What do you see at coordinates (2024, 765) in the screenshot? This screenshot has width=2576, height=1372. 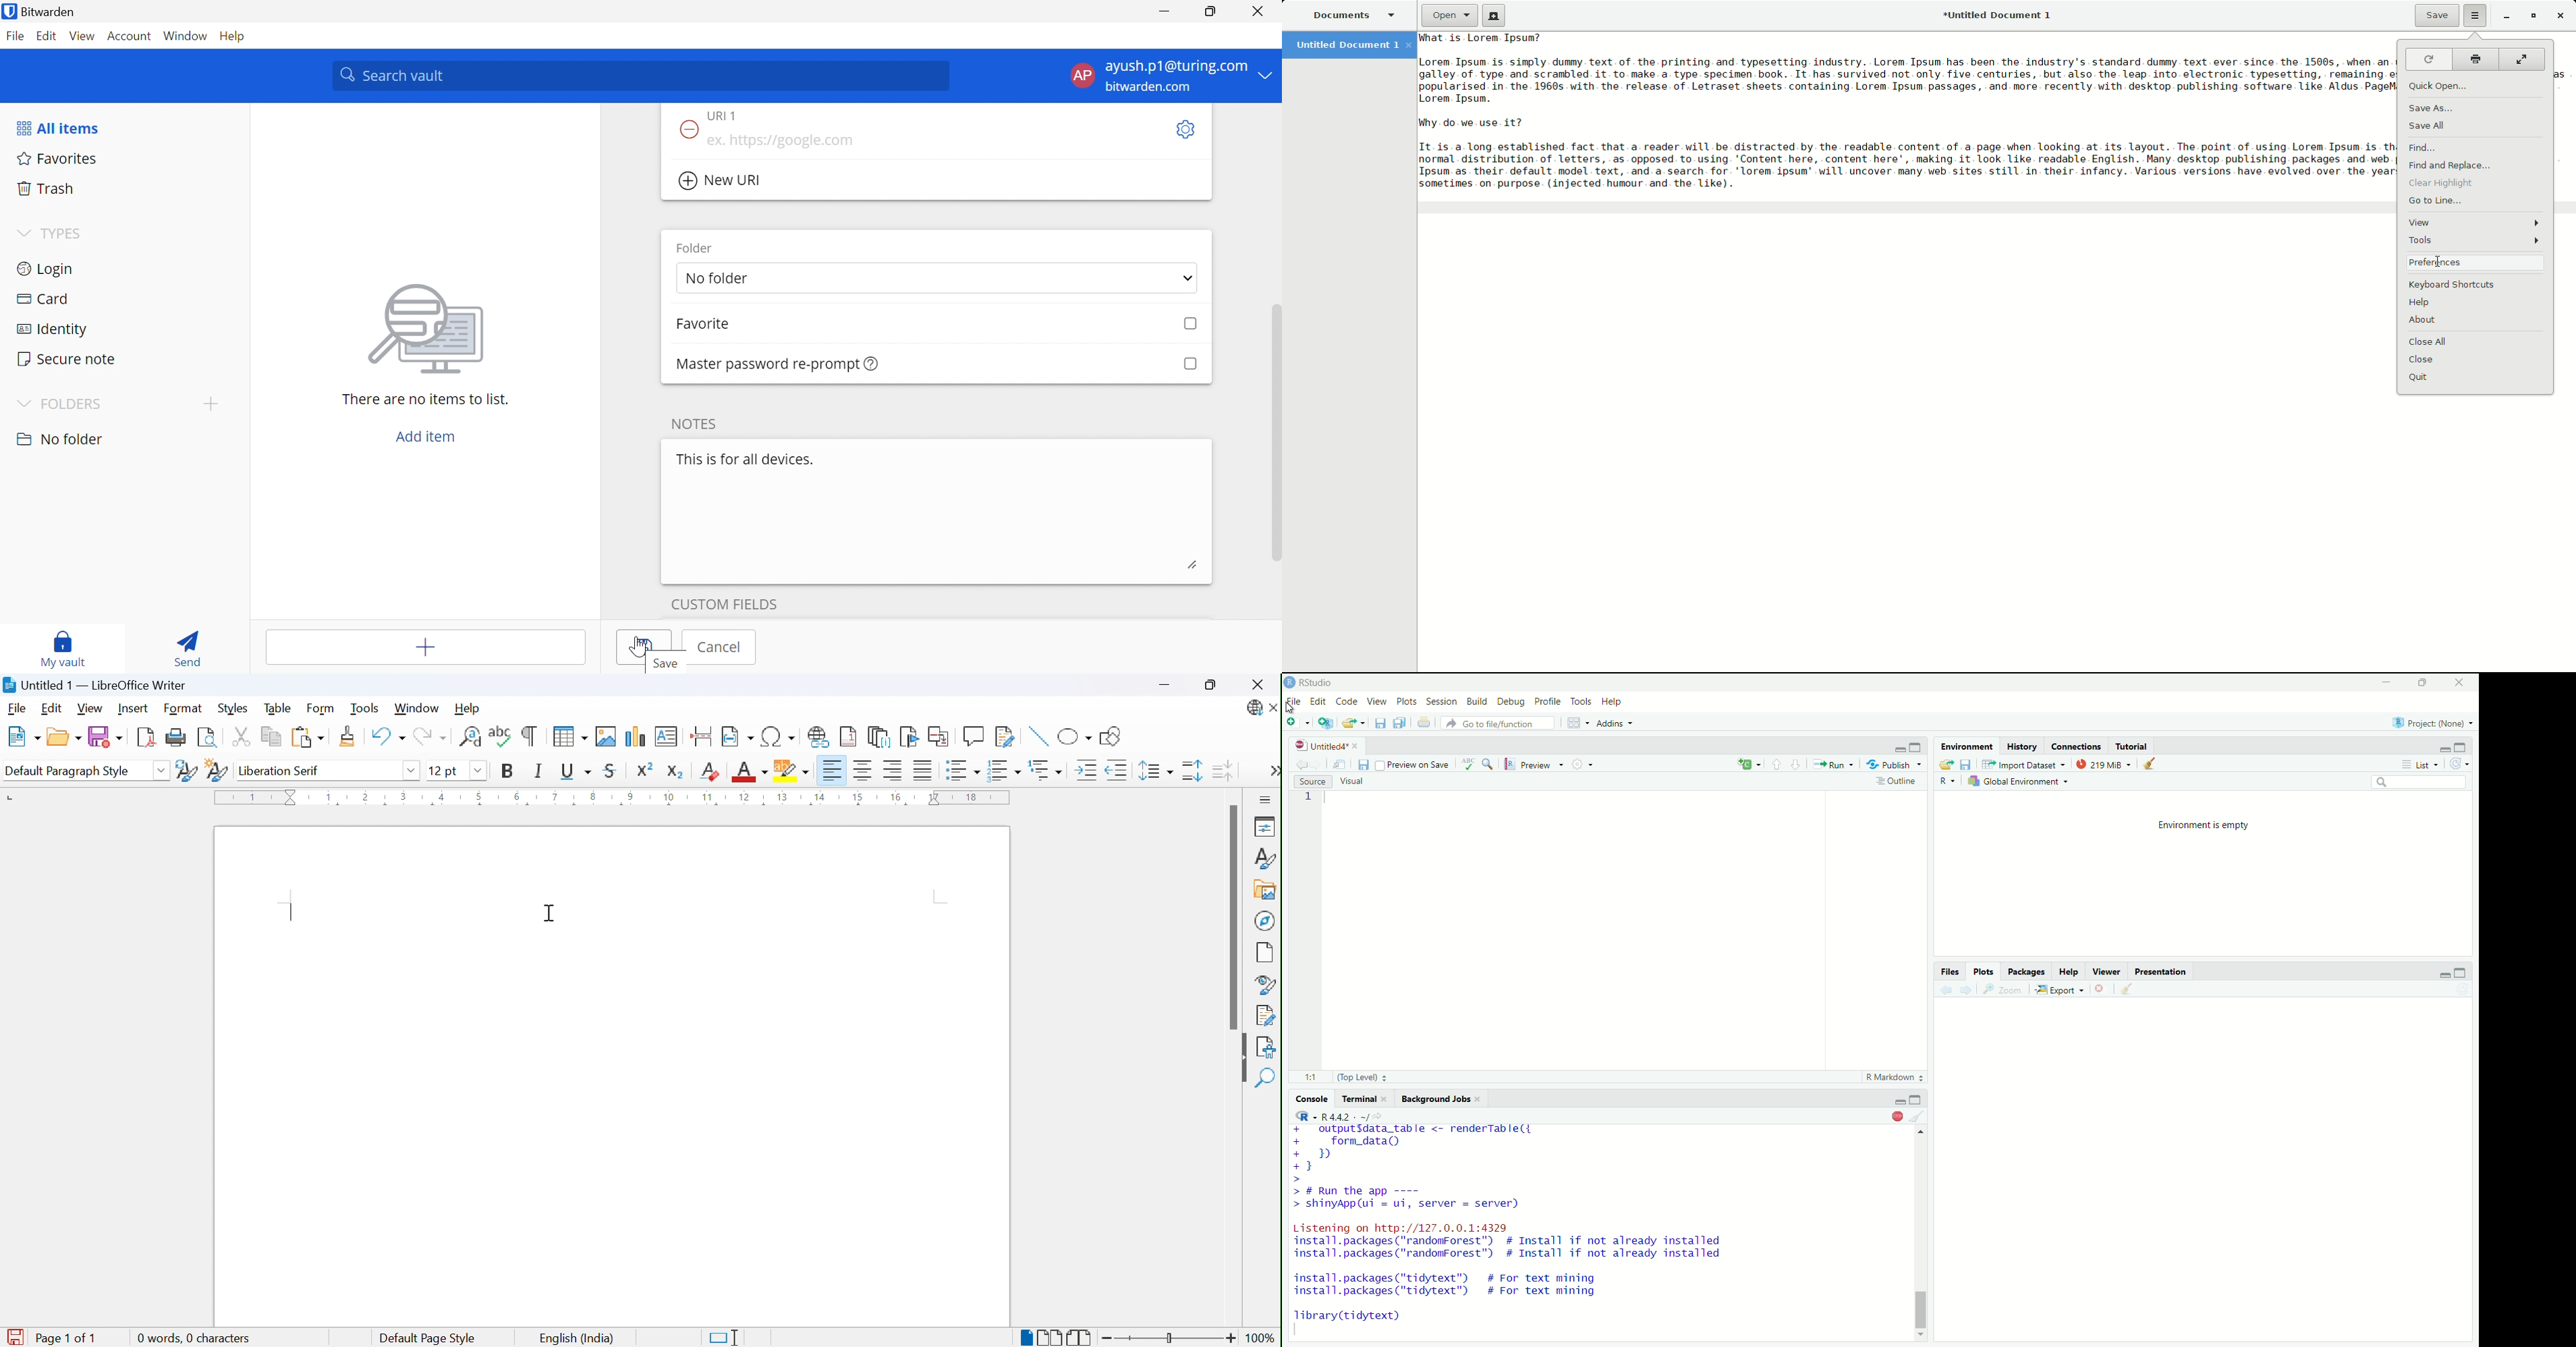 I see `import database` at bounding box center [2024, 765].